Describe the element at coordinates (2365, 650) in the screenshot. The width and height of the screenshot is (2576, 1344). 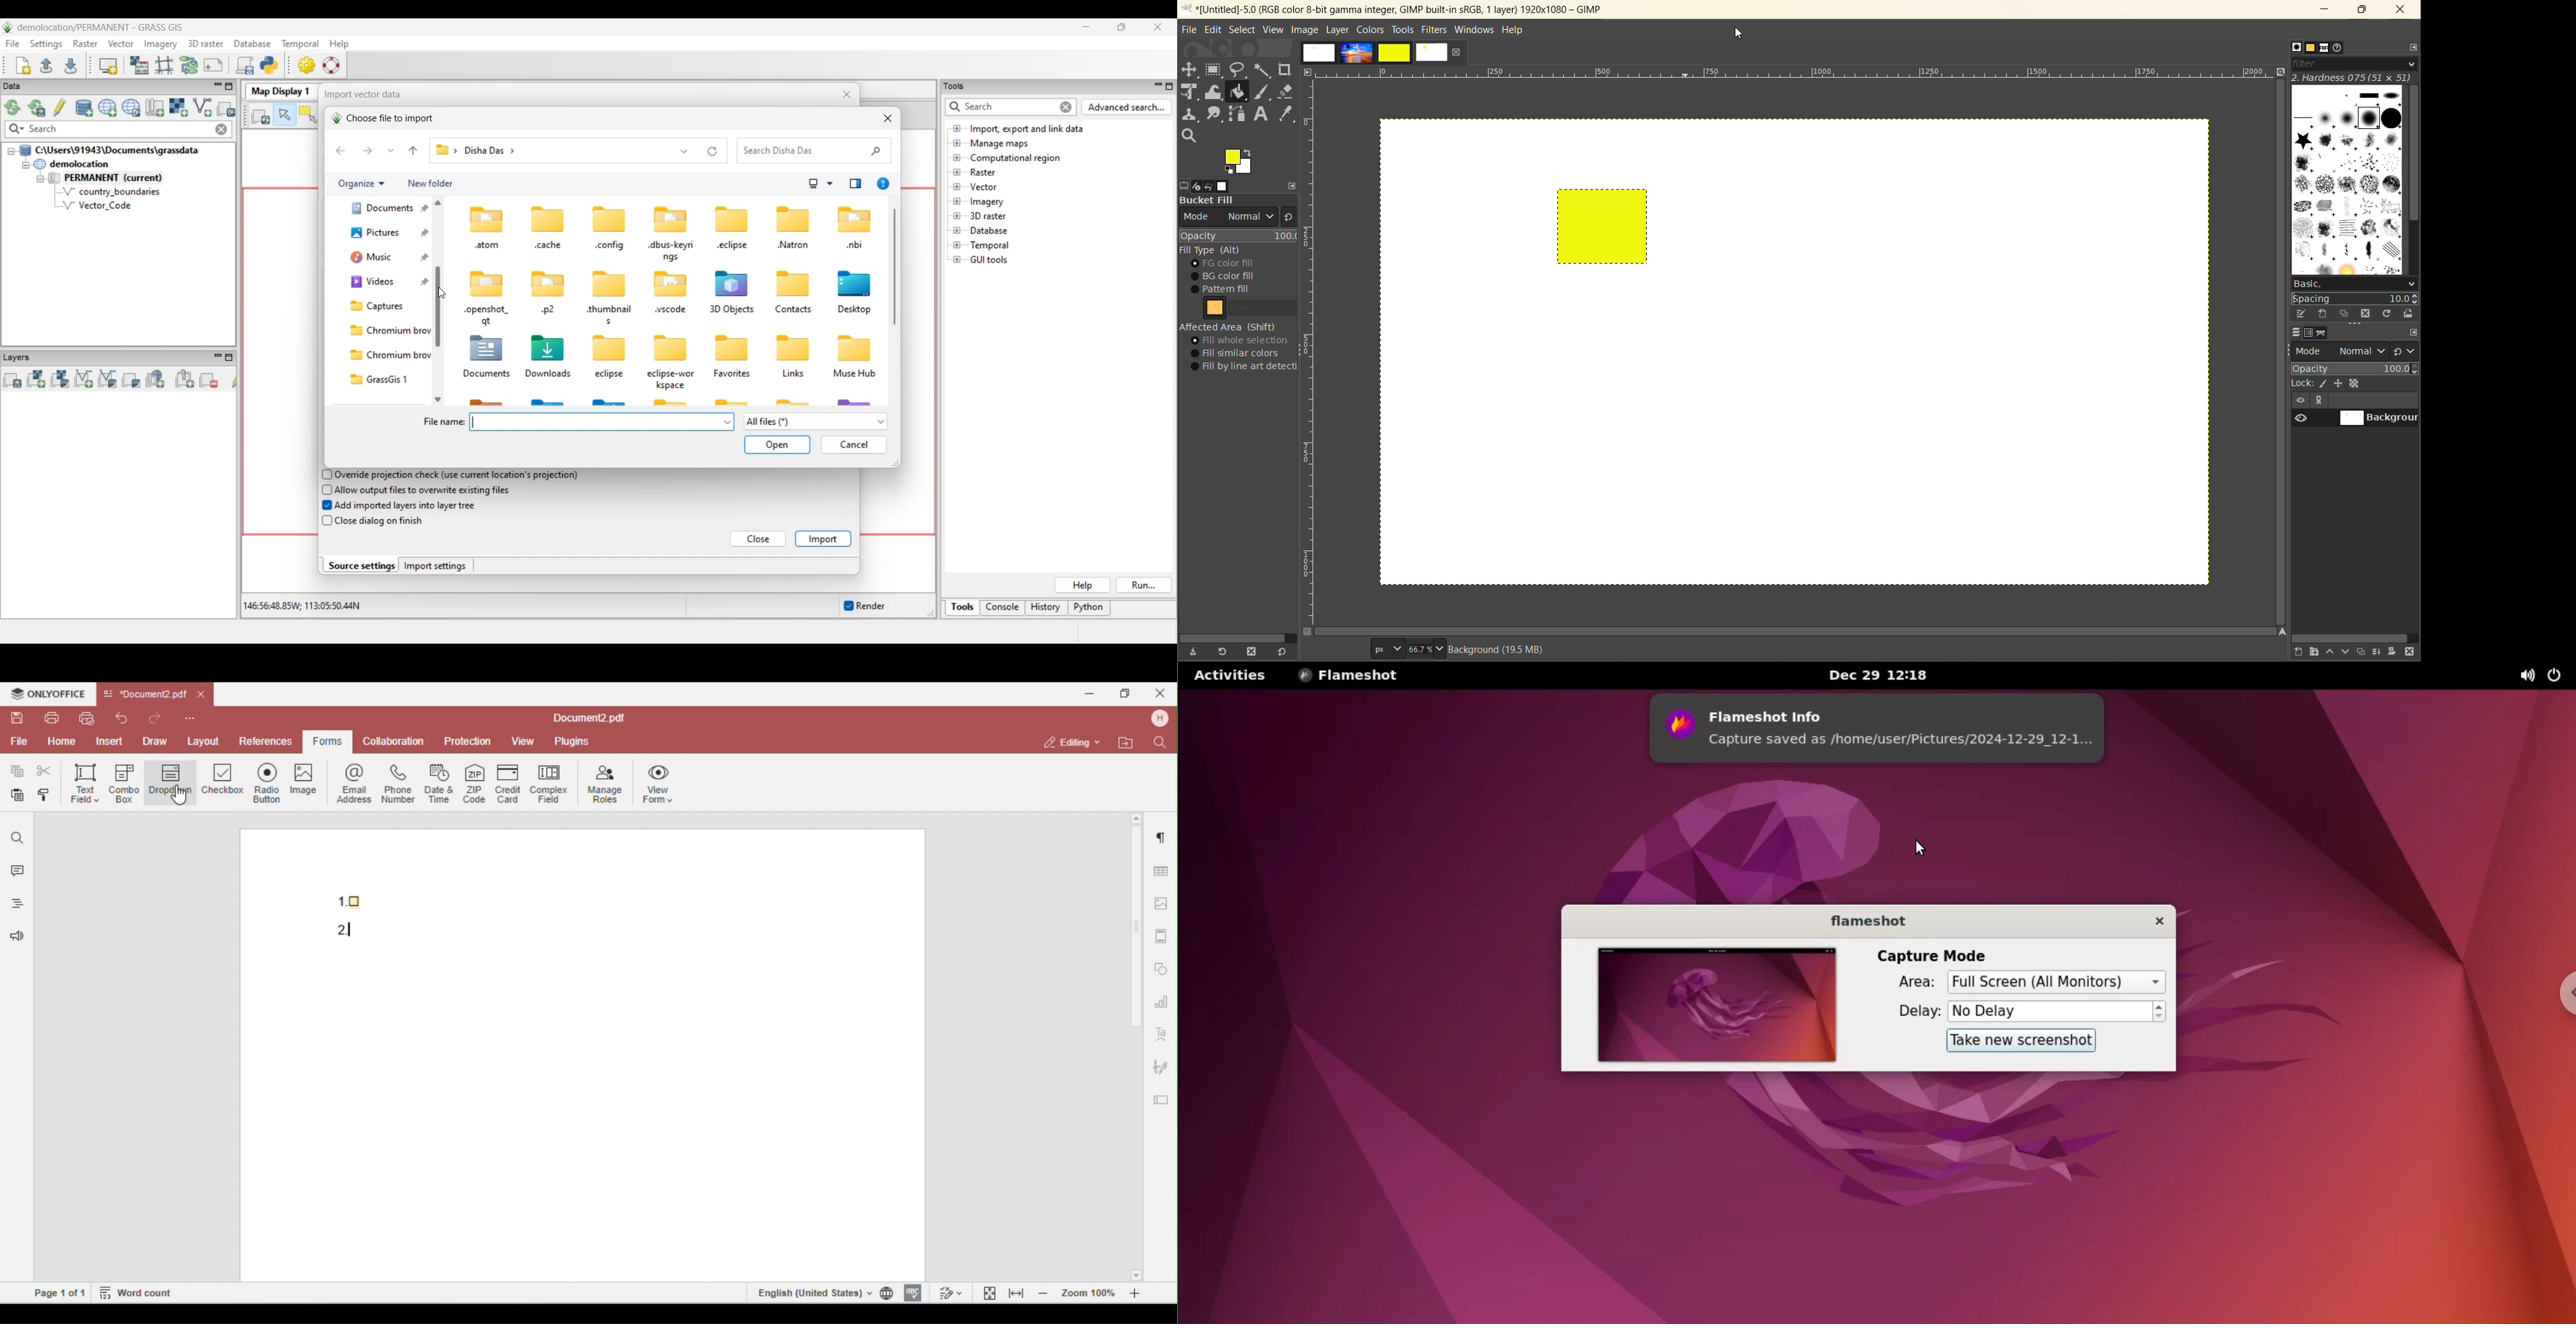
I see `create a duplicate layer` at that location.